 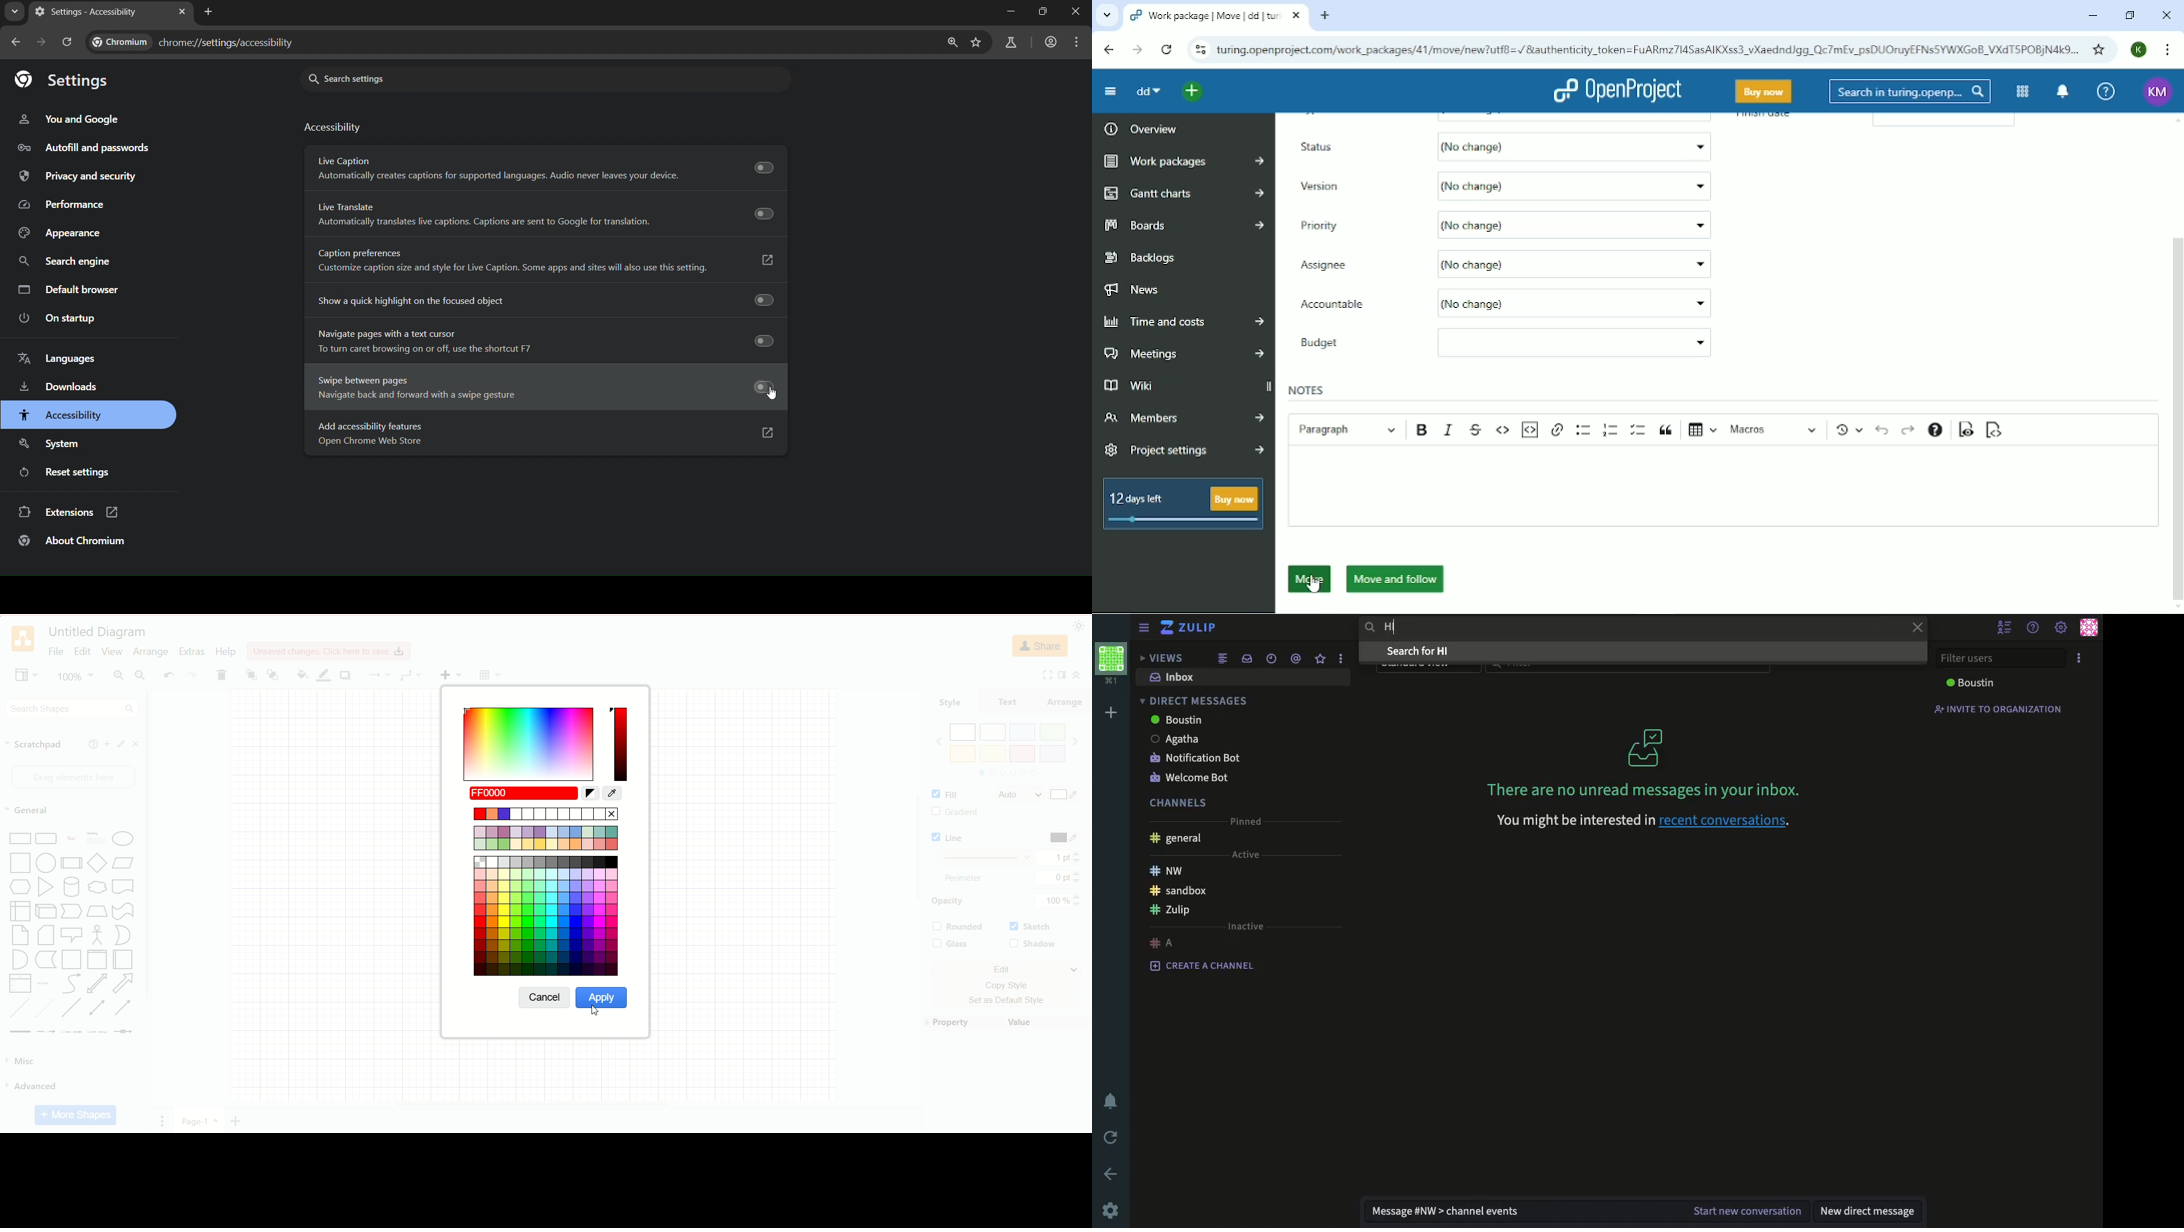 I want to click on cursor, so click(x=597, y=1010).